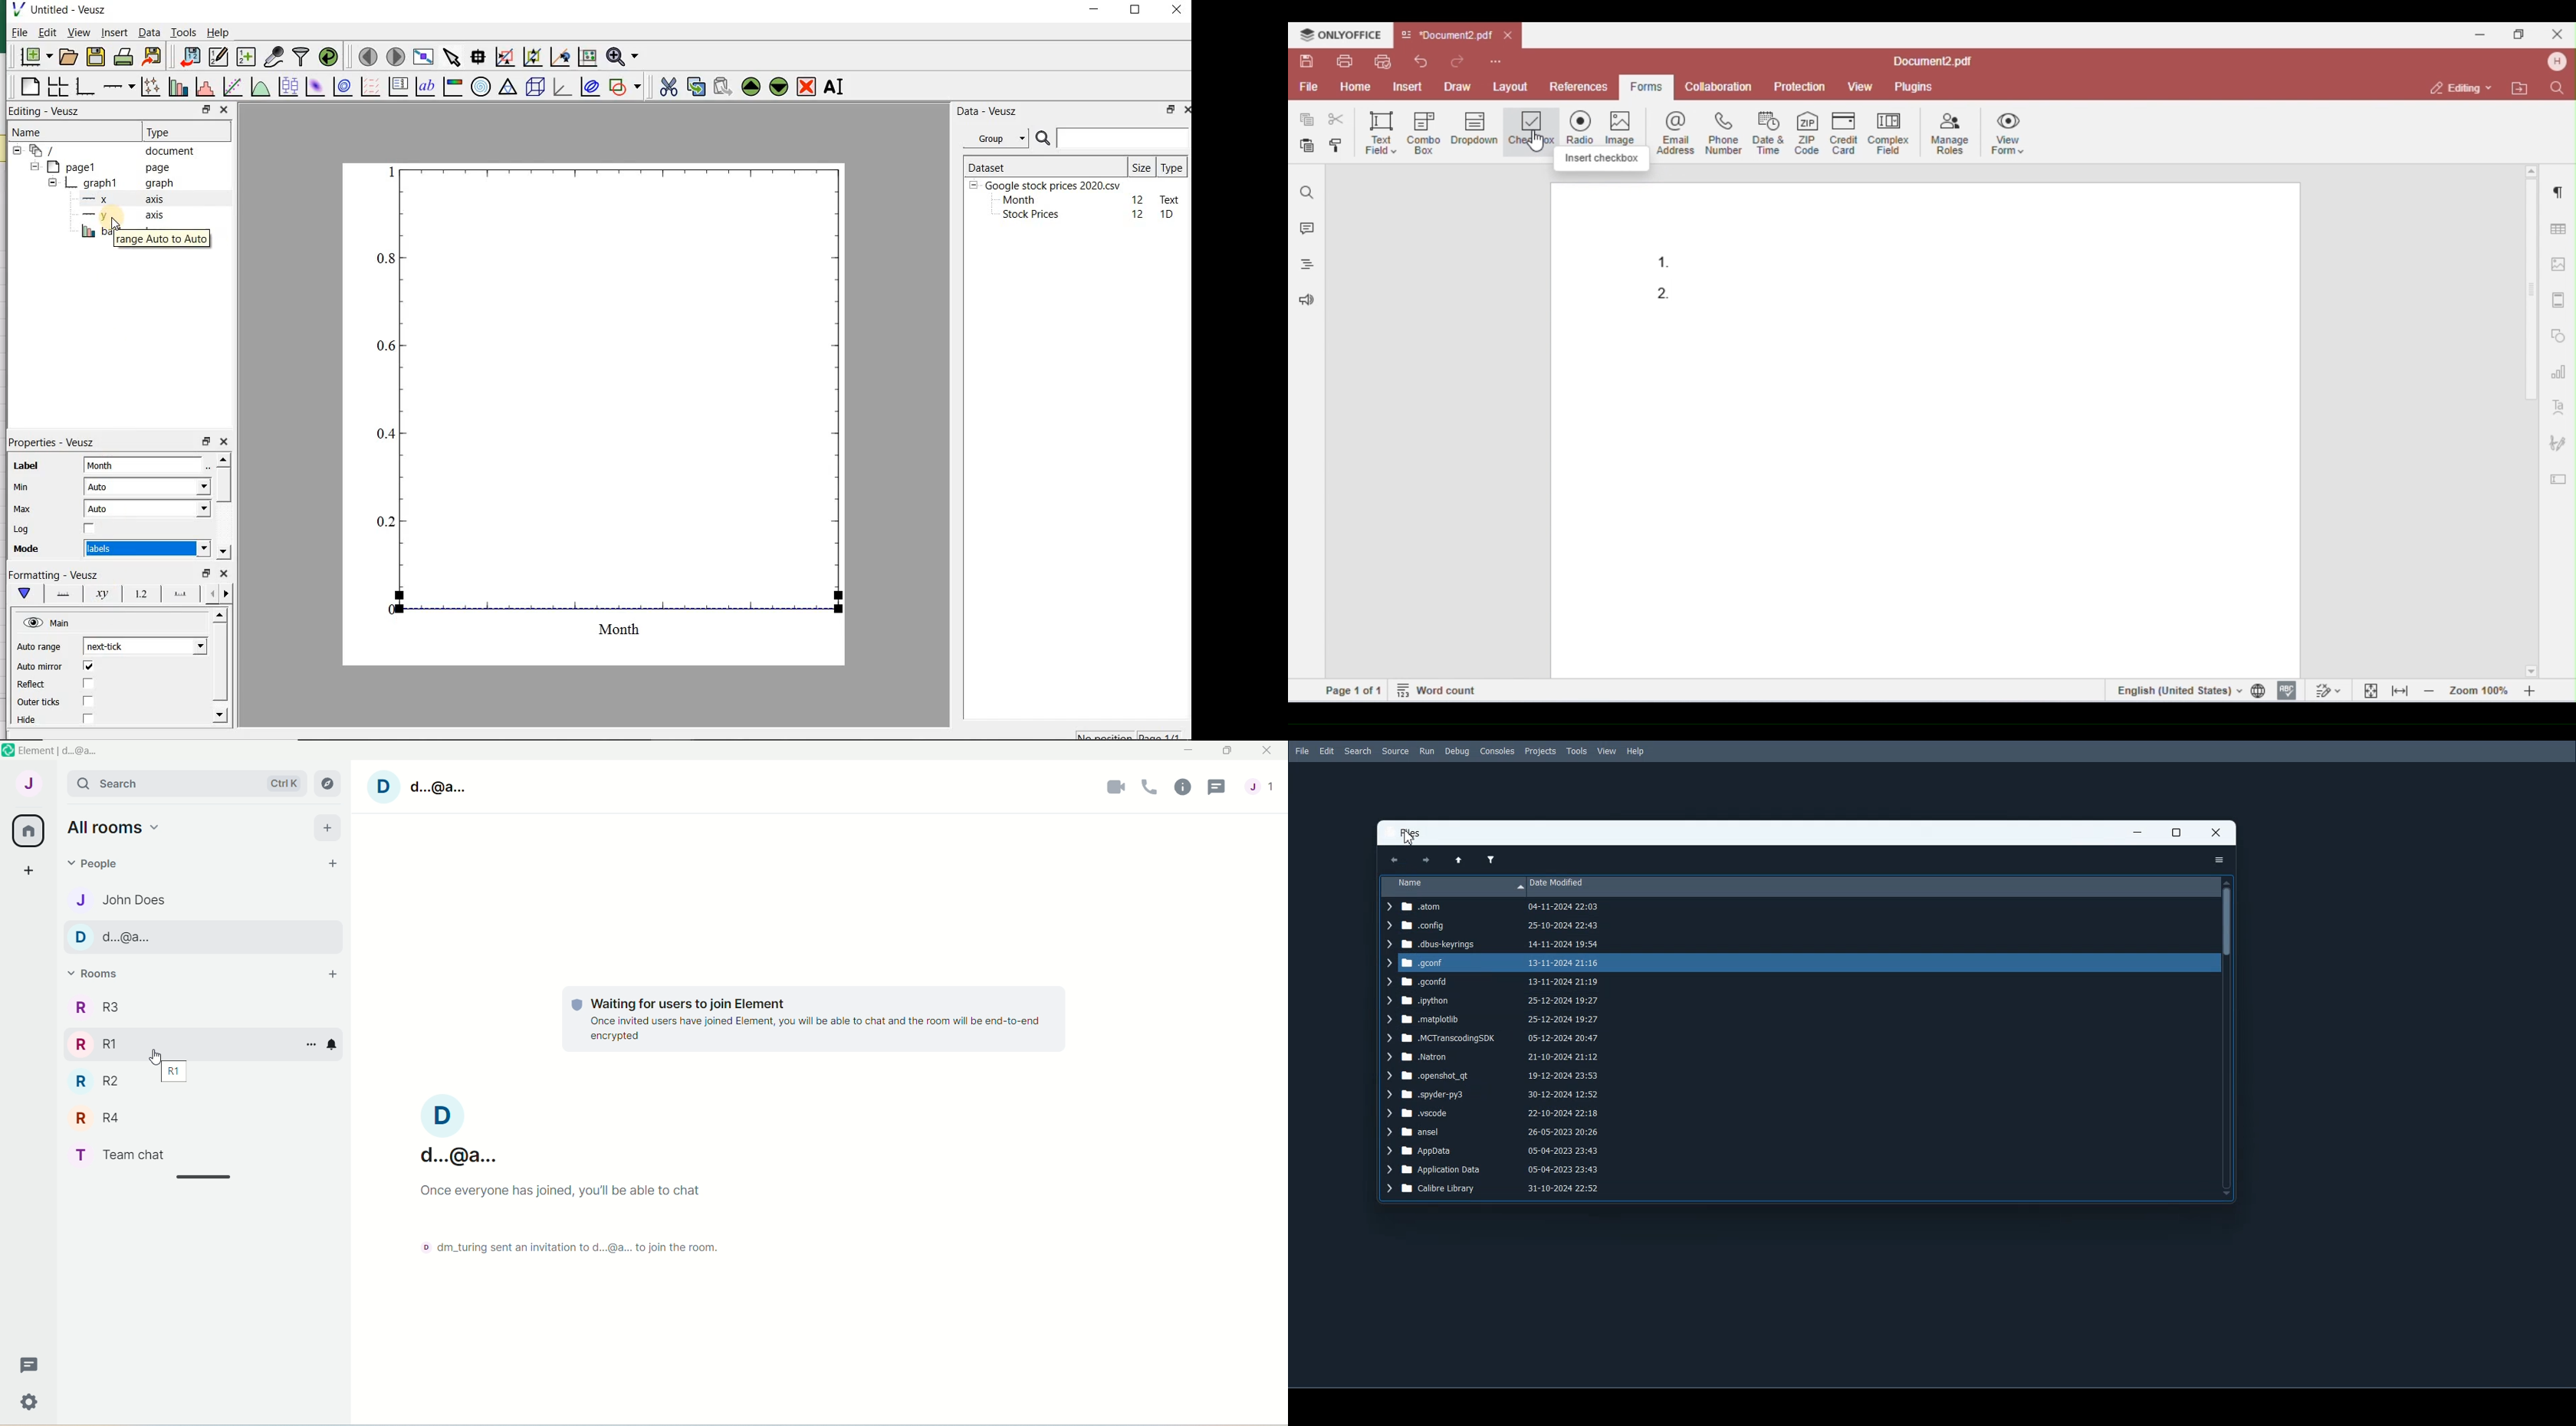 Image resolution: width=2576 pixels, height=1428 pixels. What do you see at coordinates (1874, 886) in the screenshot?
I see `Date Modified` at bounding box center [1874, 886].